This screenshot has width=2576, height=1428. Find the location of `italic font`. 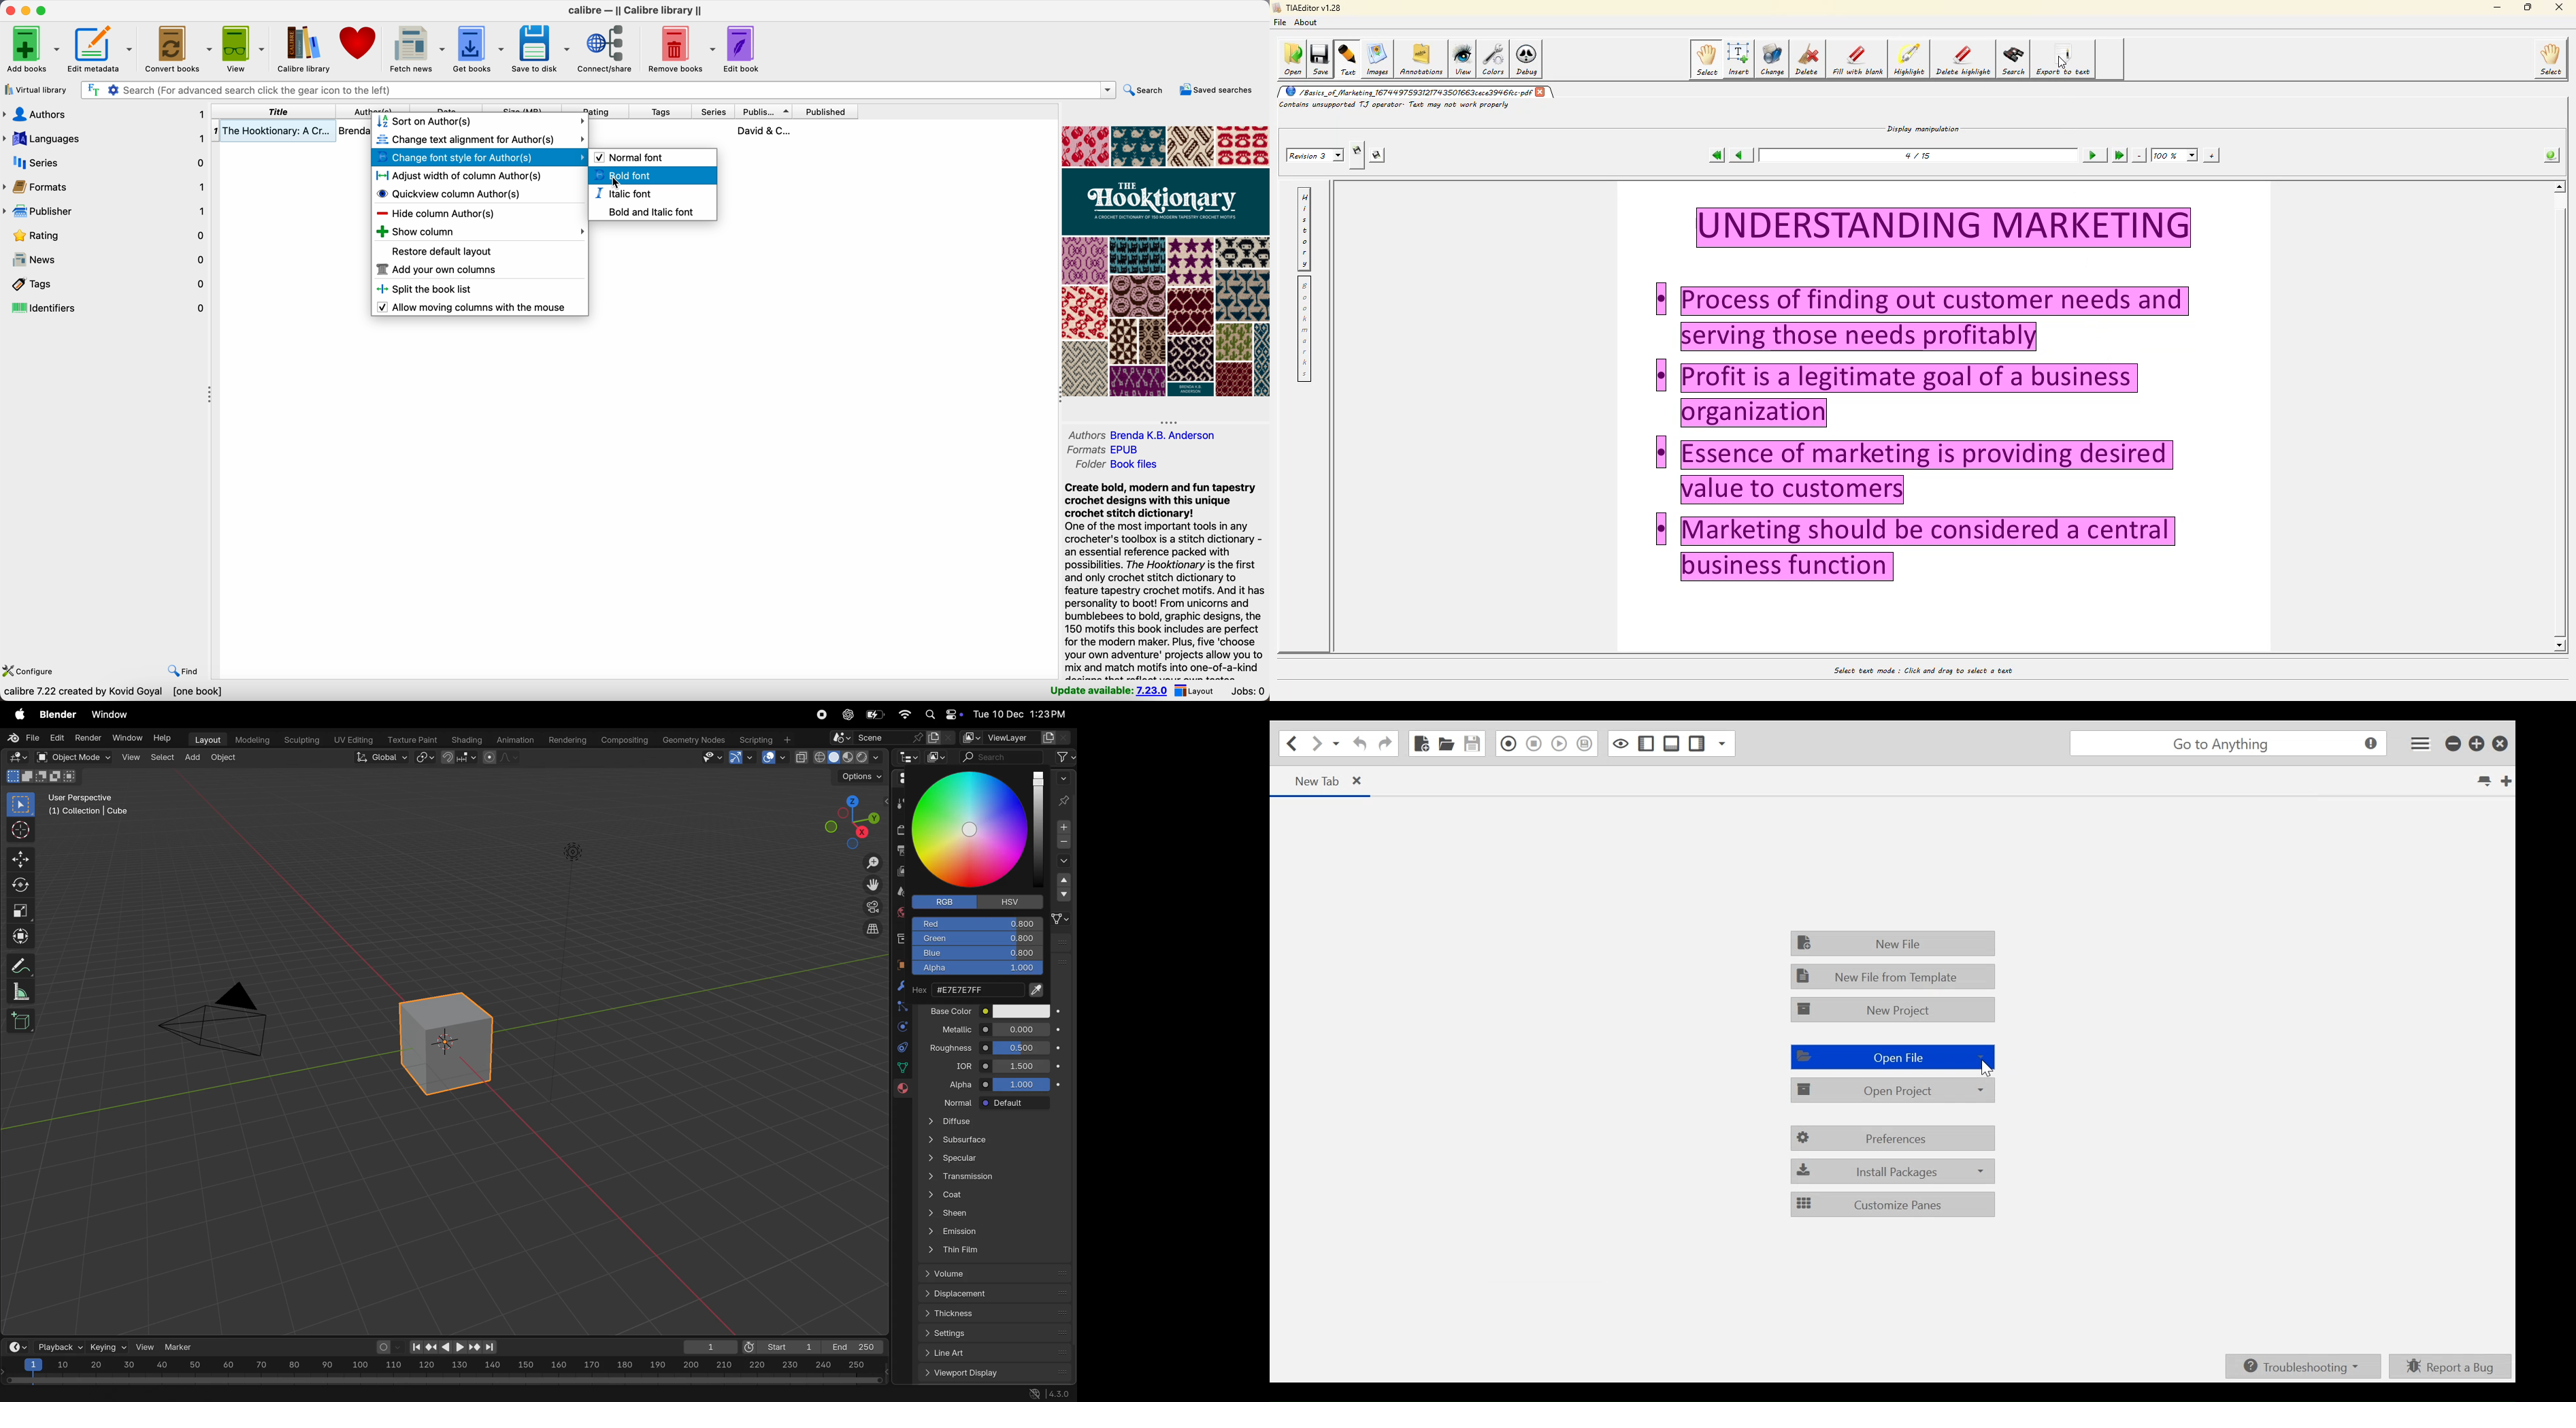

italic font is located at coordinates (625, 193).